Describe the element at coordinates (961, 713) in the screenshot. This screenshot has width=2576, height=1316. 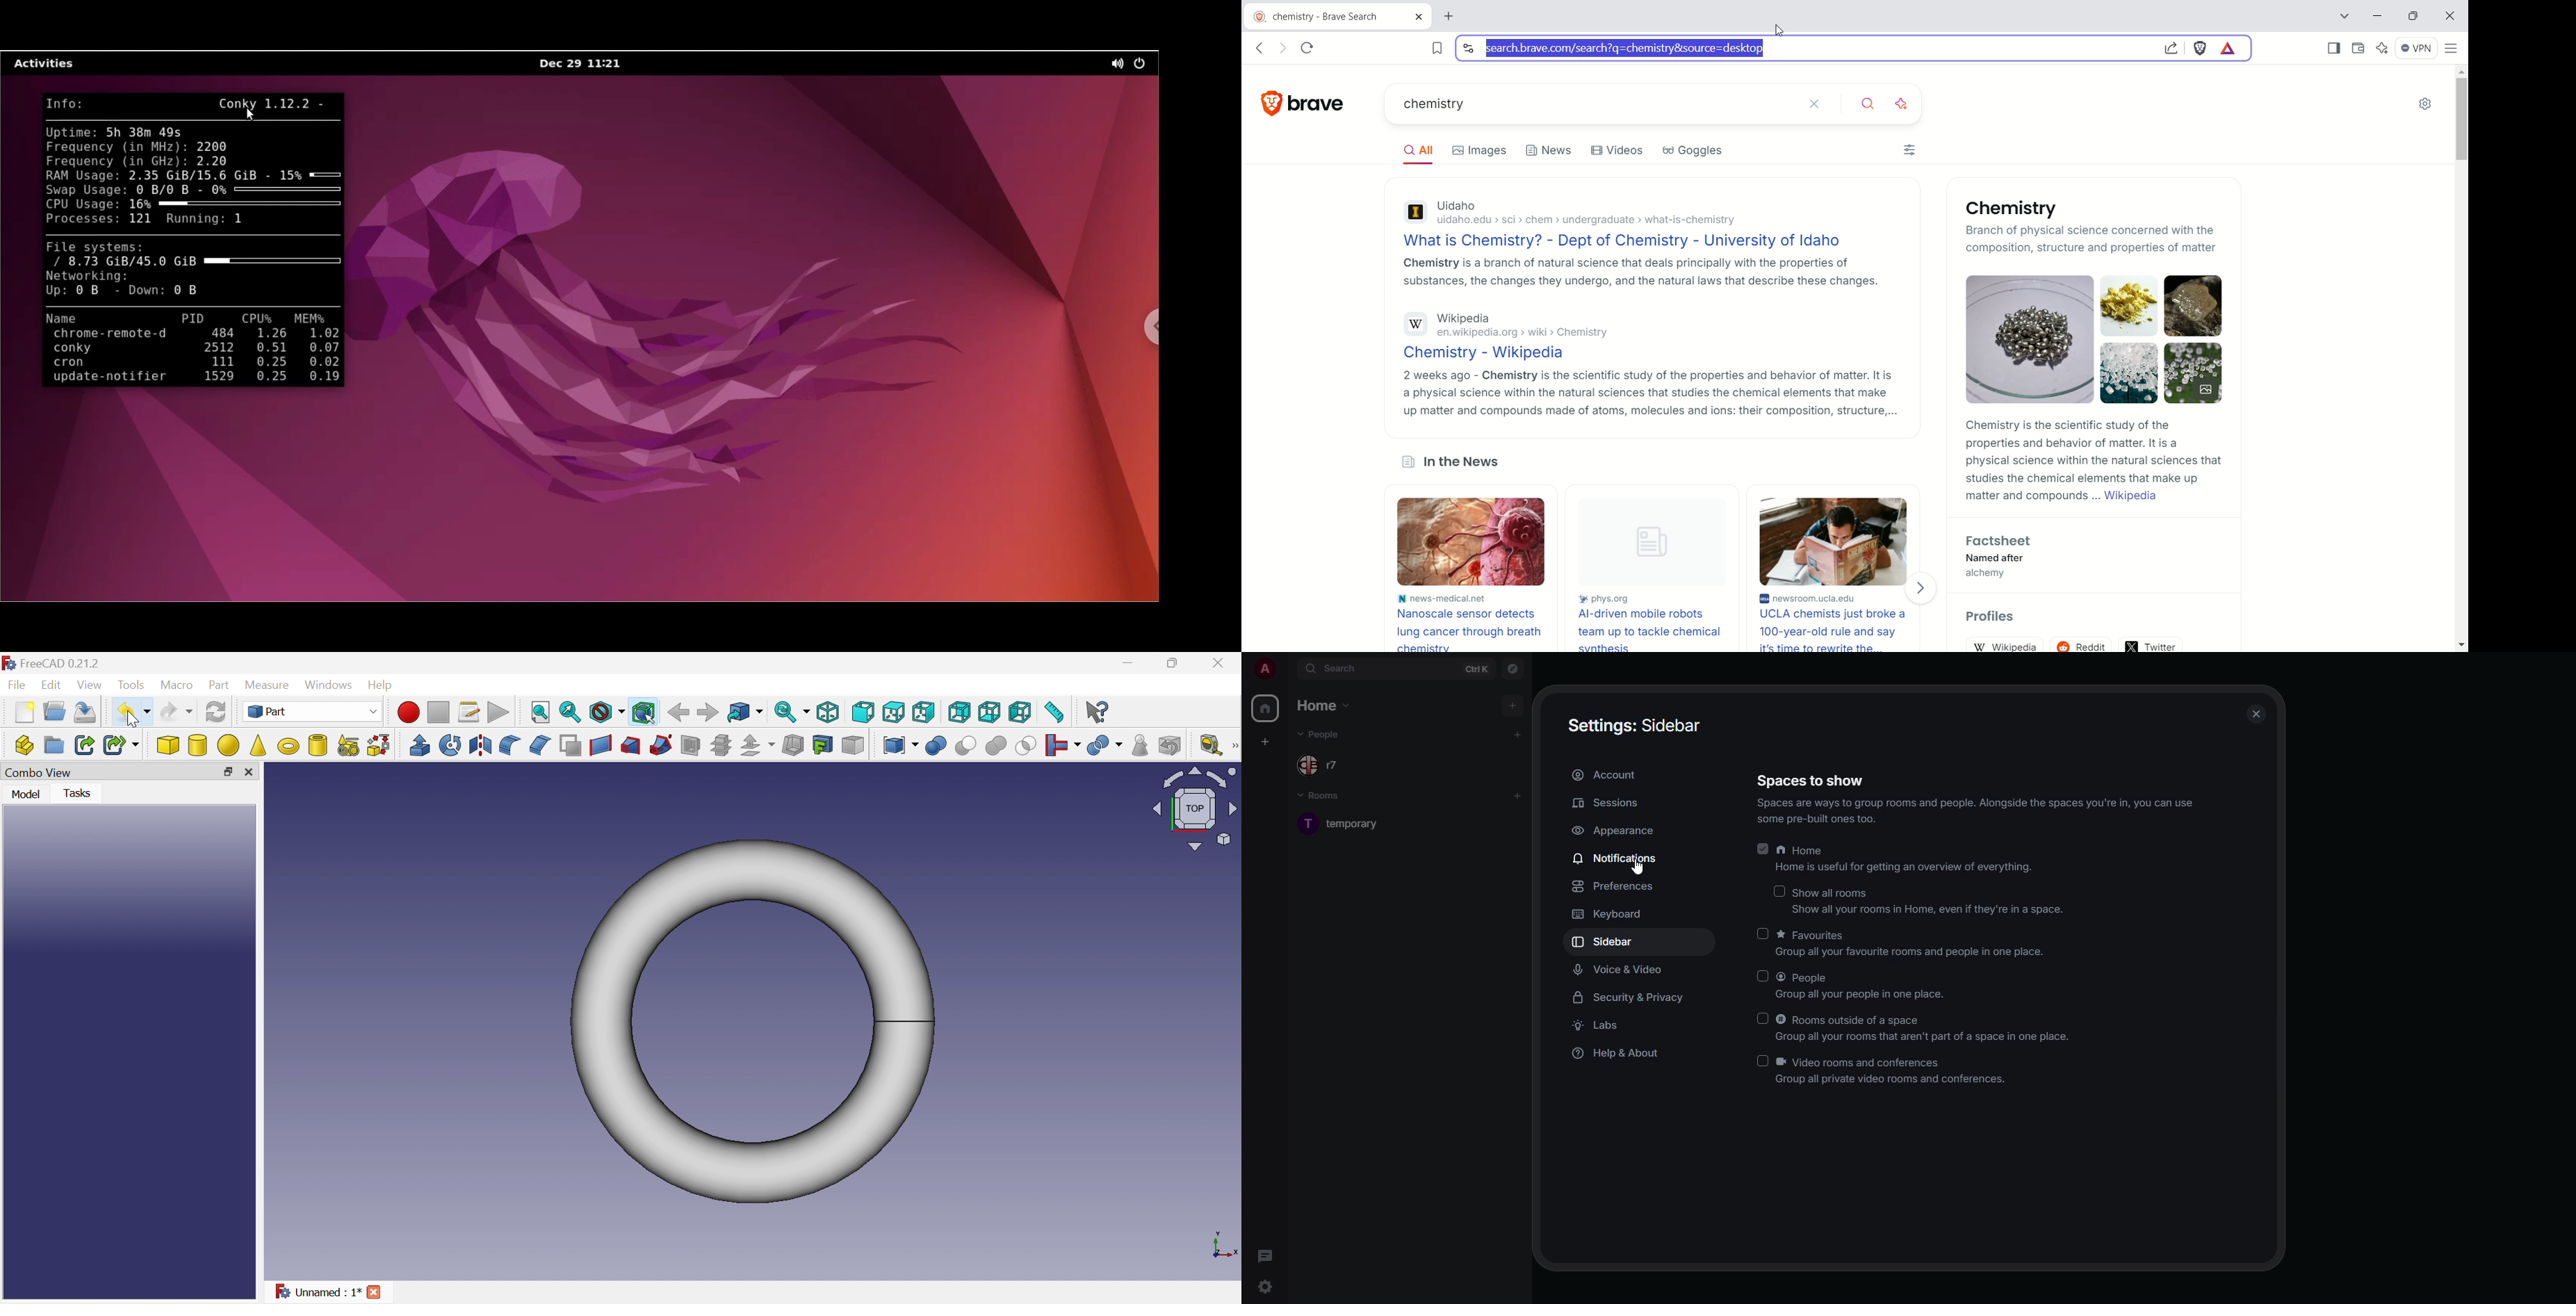
I see `Rear` at that location.